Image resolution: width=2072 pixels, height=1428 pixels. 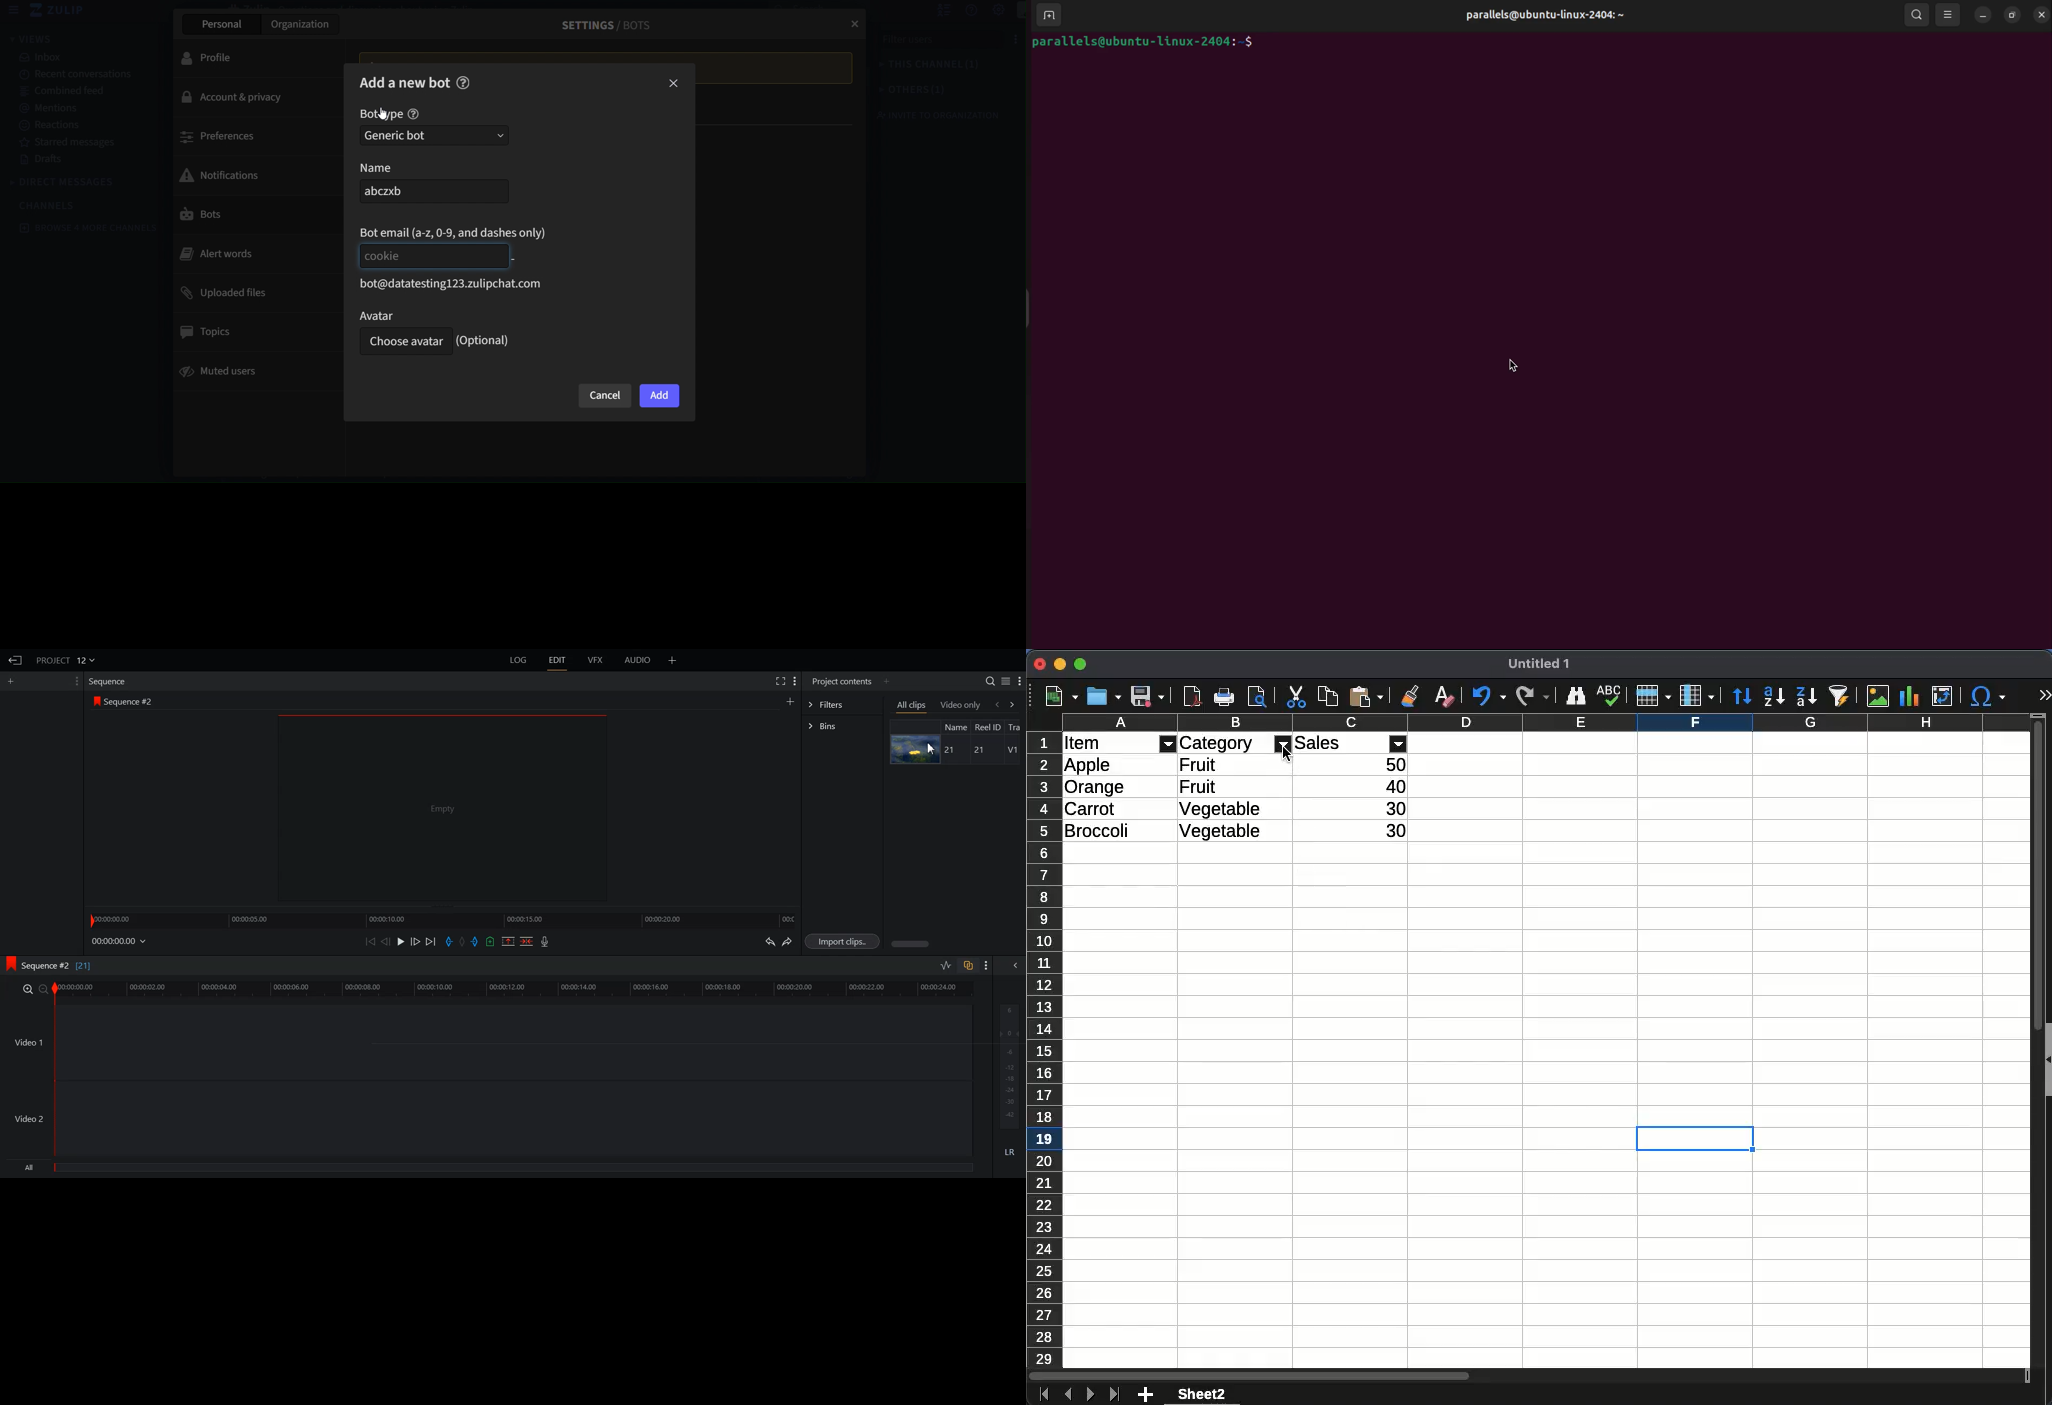 I want to click on fitler, so click(x=1400, y=743).